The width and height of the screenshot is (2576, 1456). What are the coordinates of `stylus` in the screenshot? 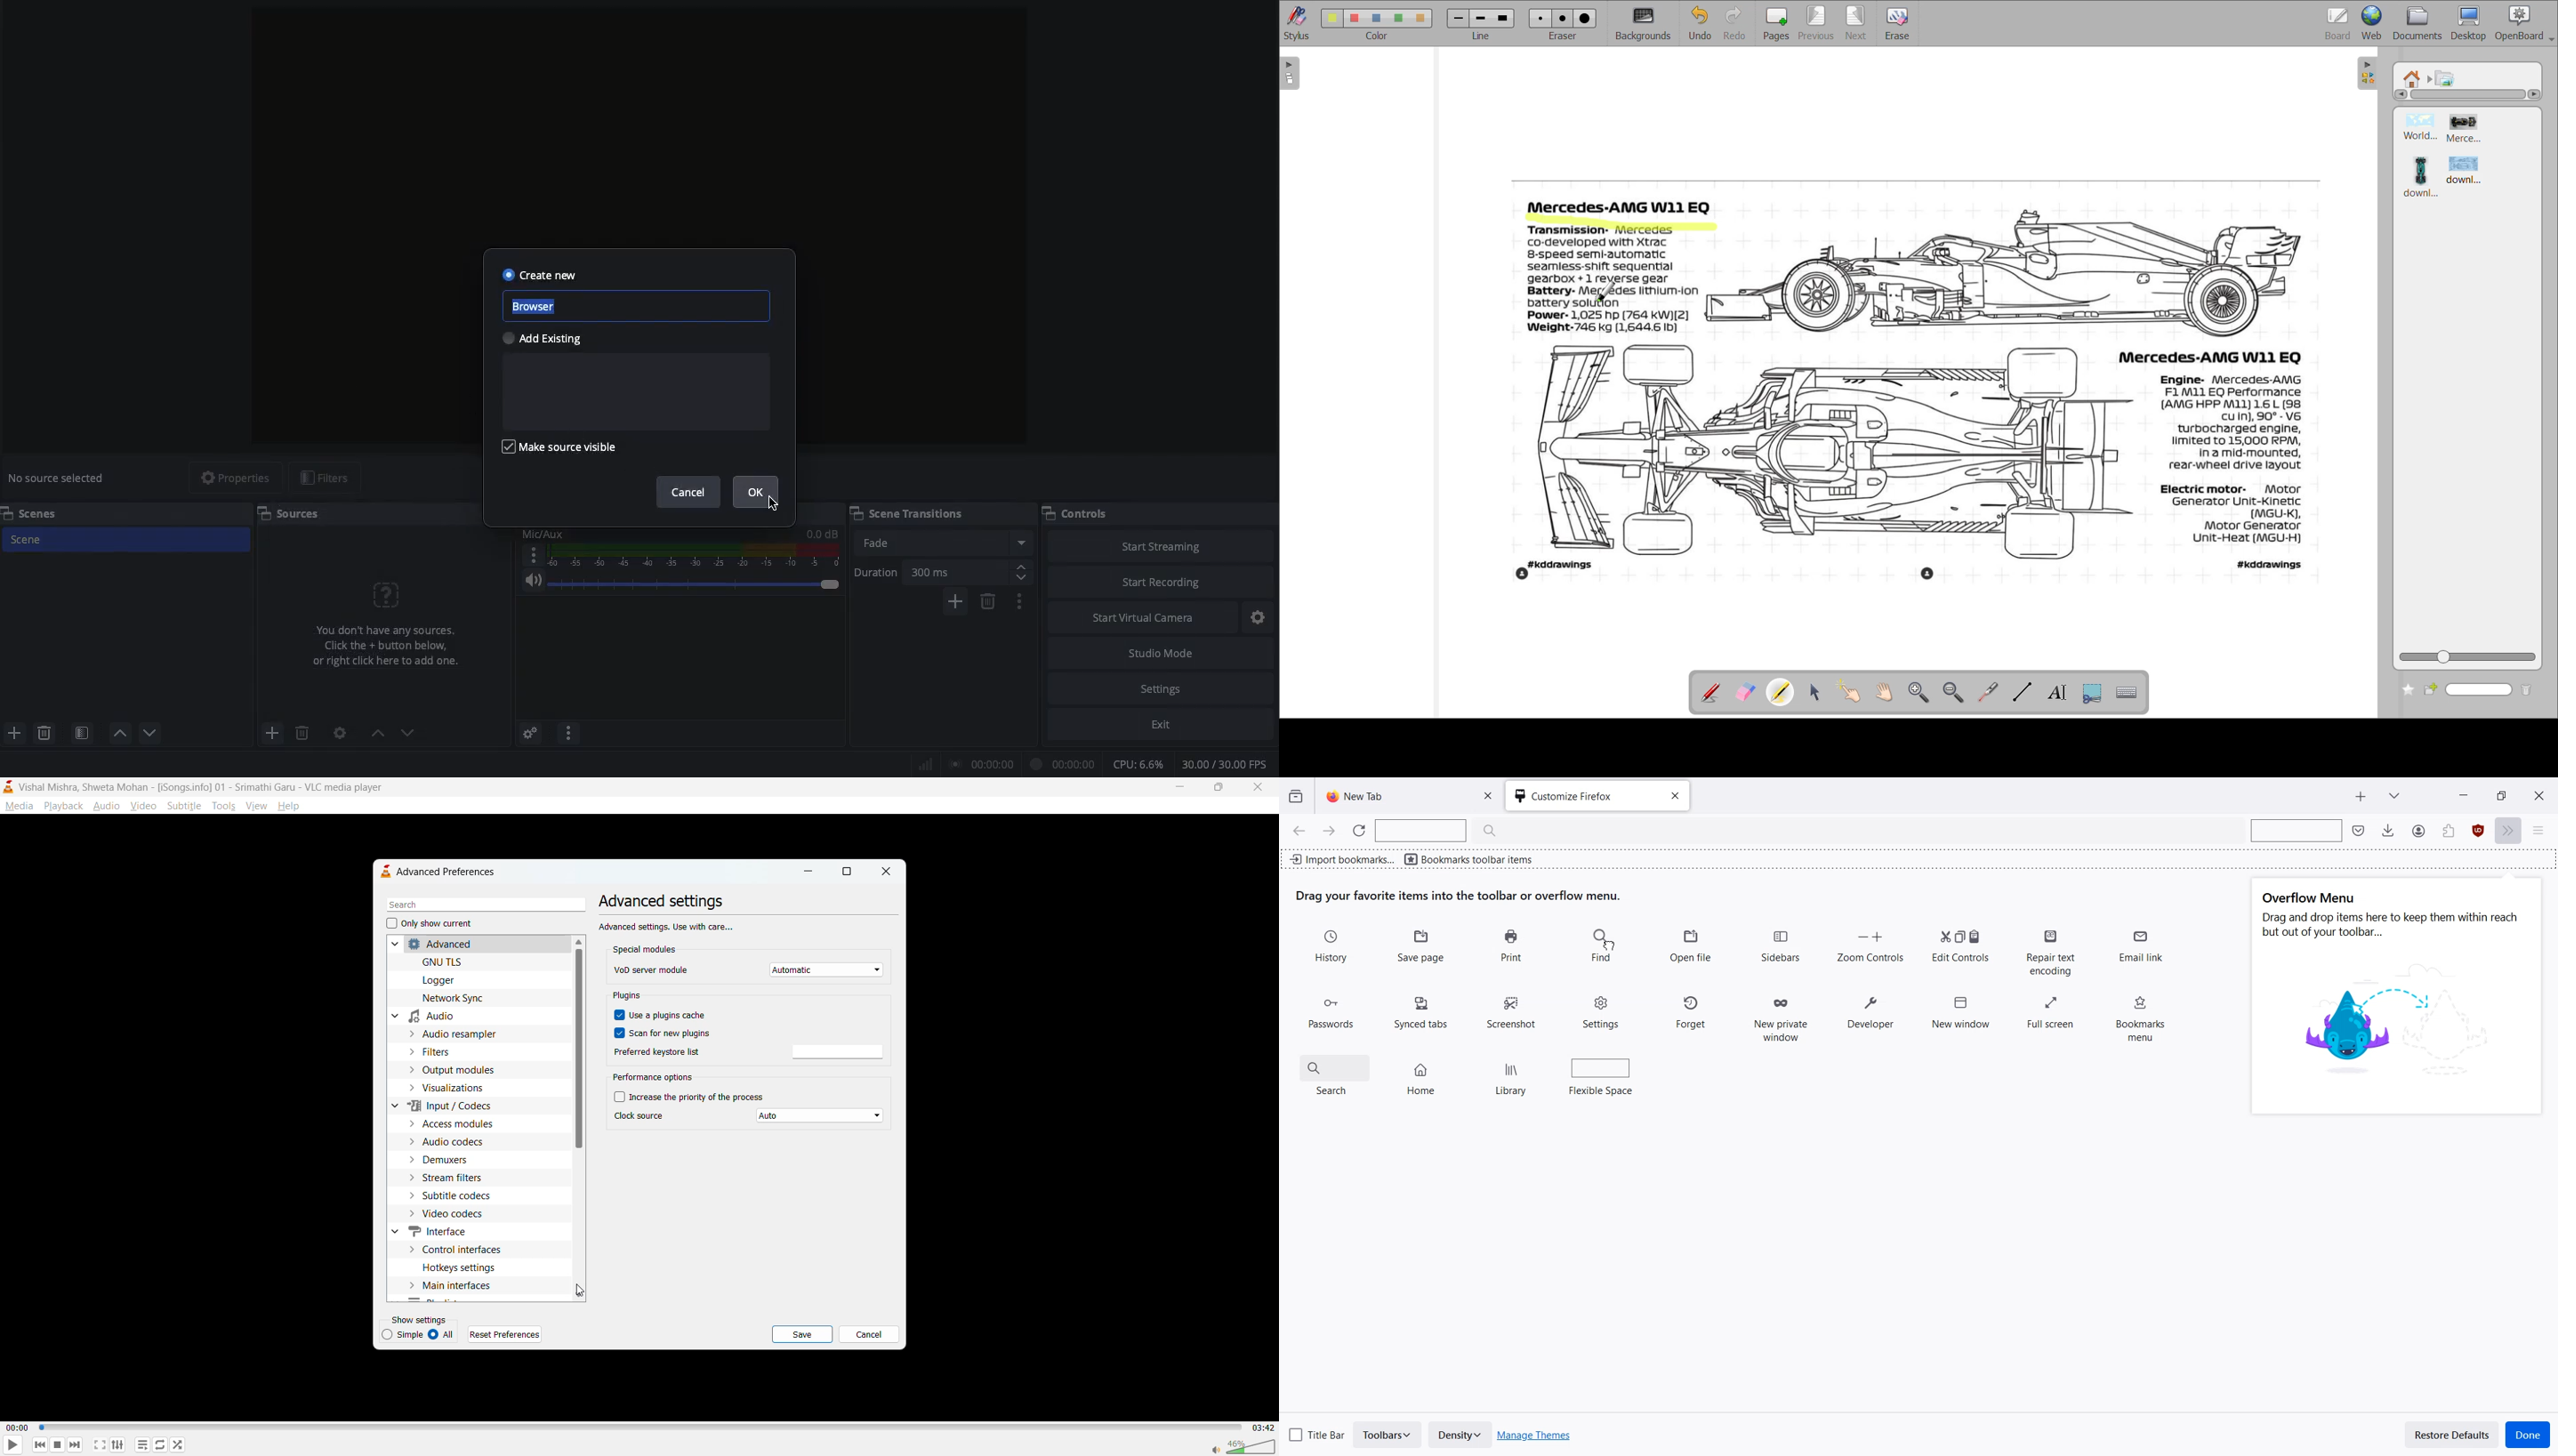 It's located at (1296, 23).